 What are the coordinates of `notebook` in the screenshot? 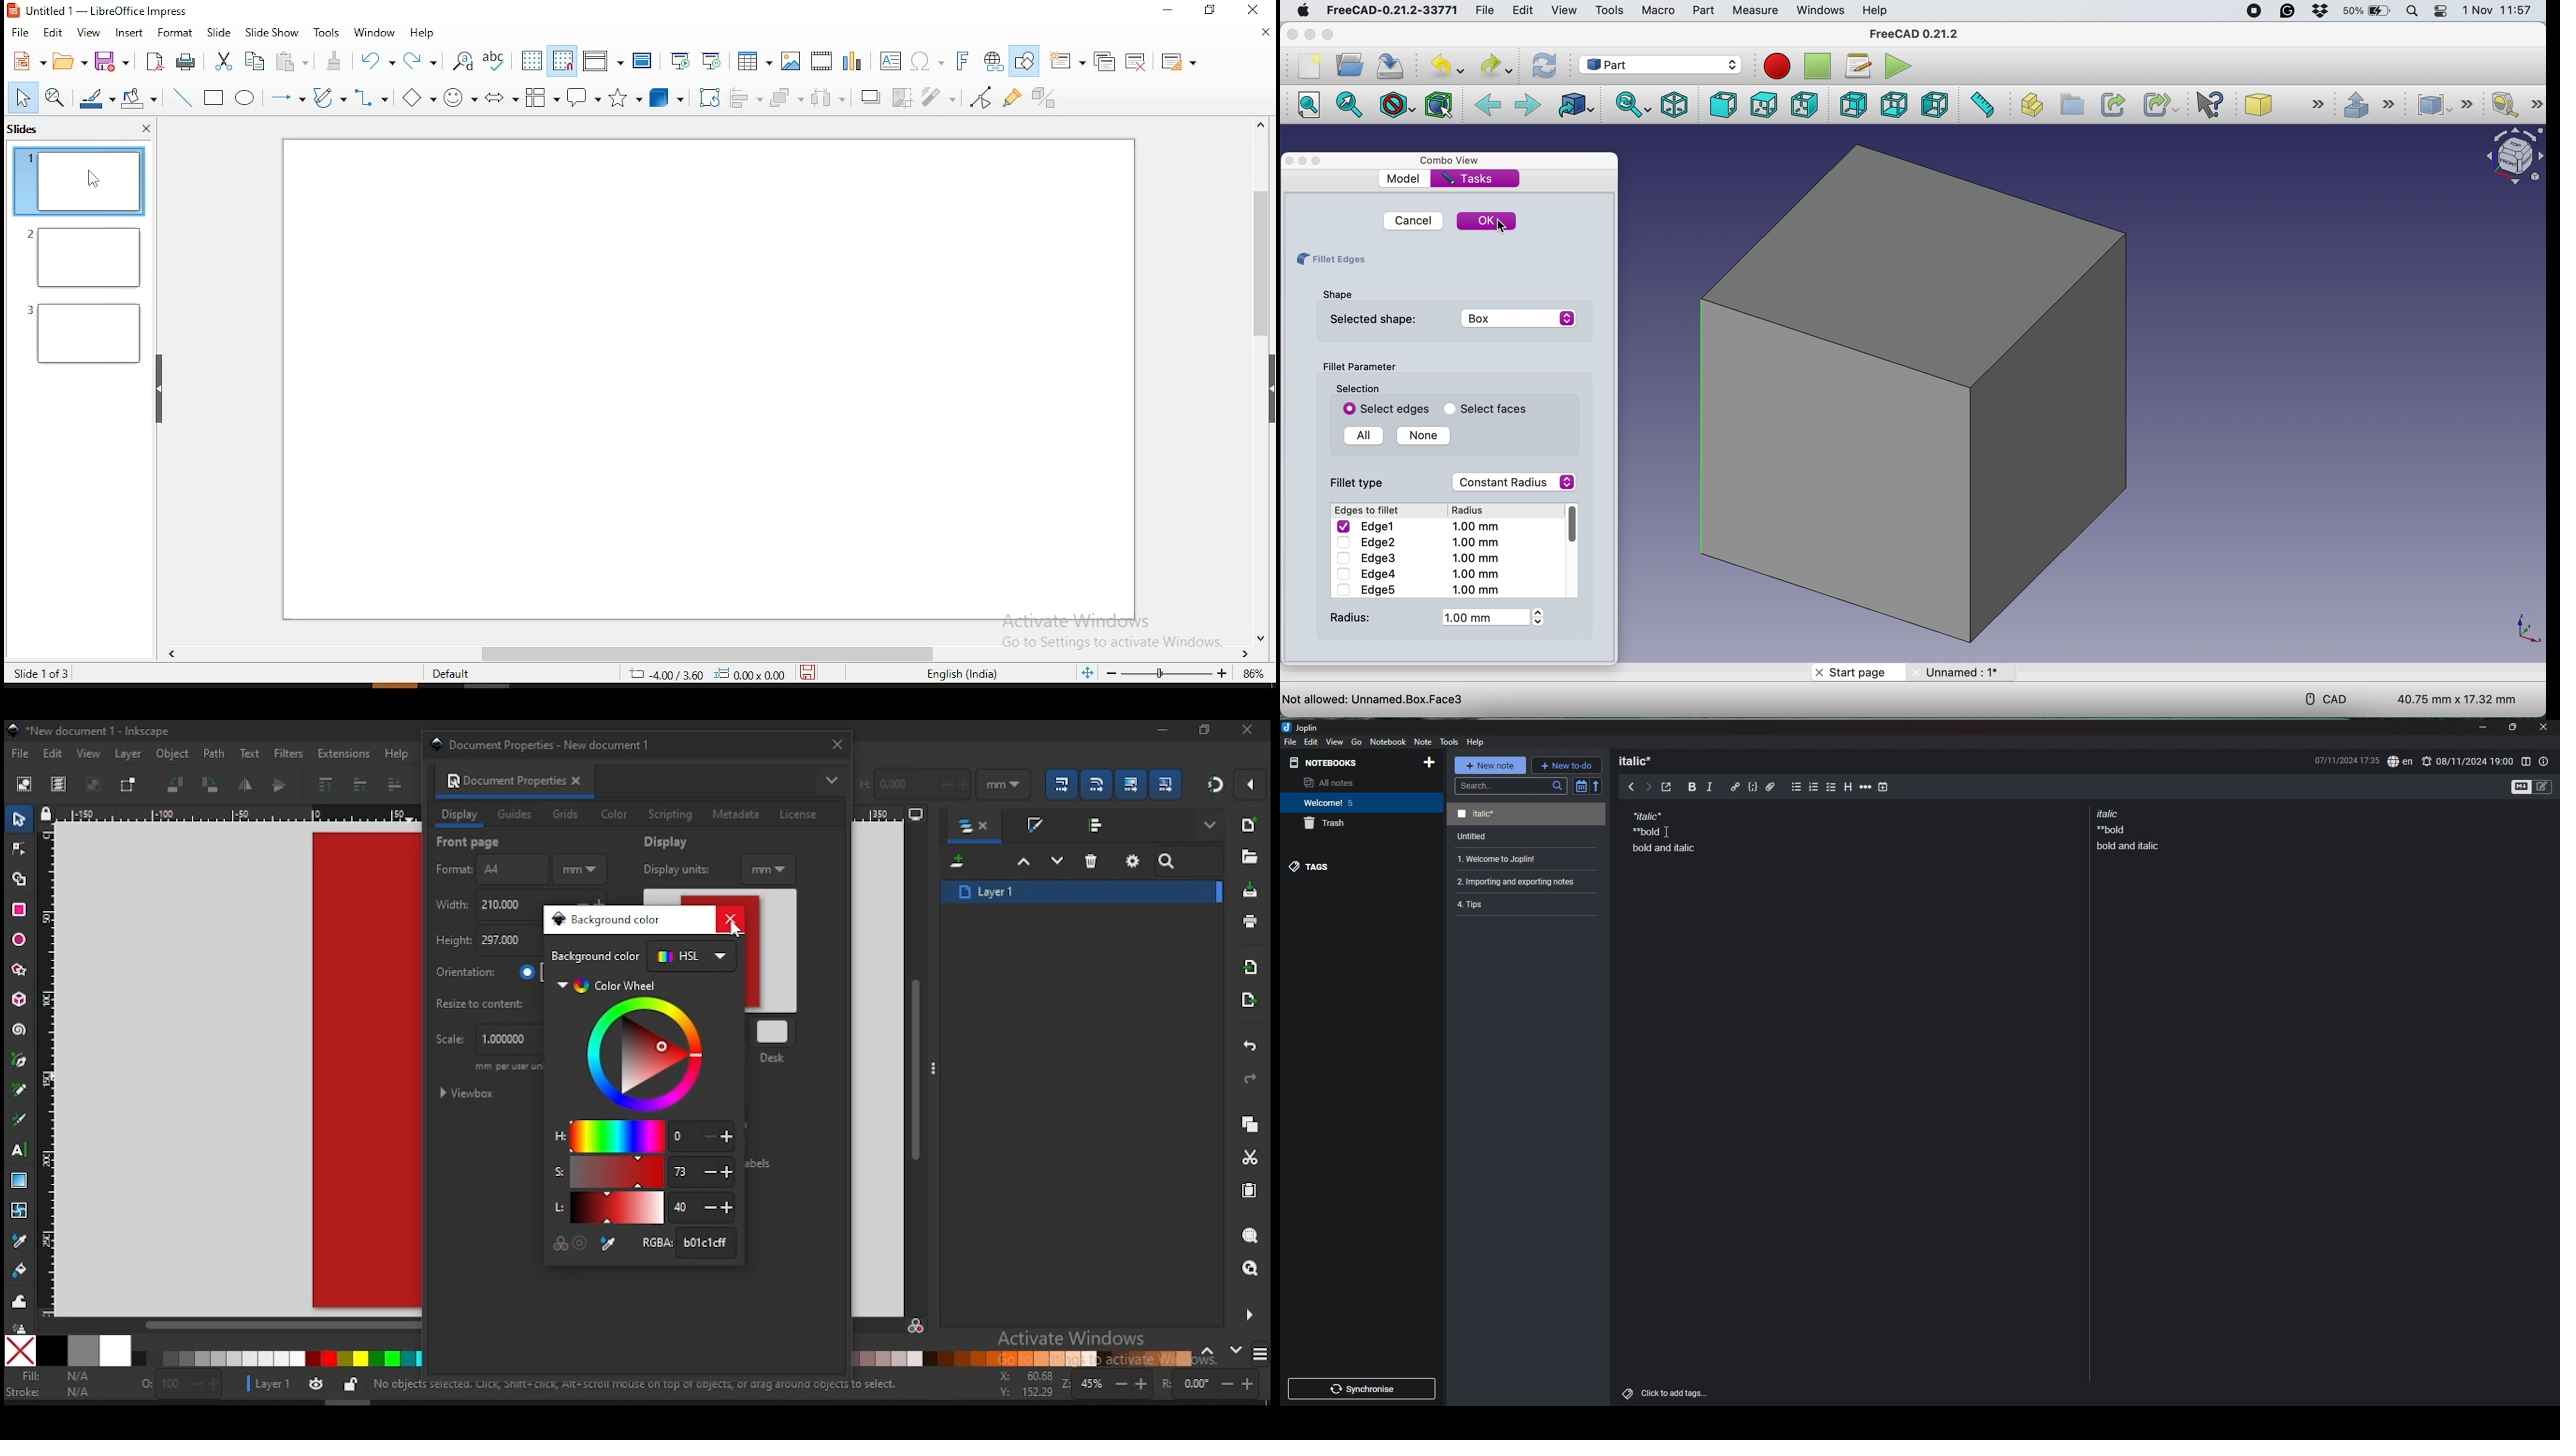 It's located at (1389, 741).